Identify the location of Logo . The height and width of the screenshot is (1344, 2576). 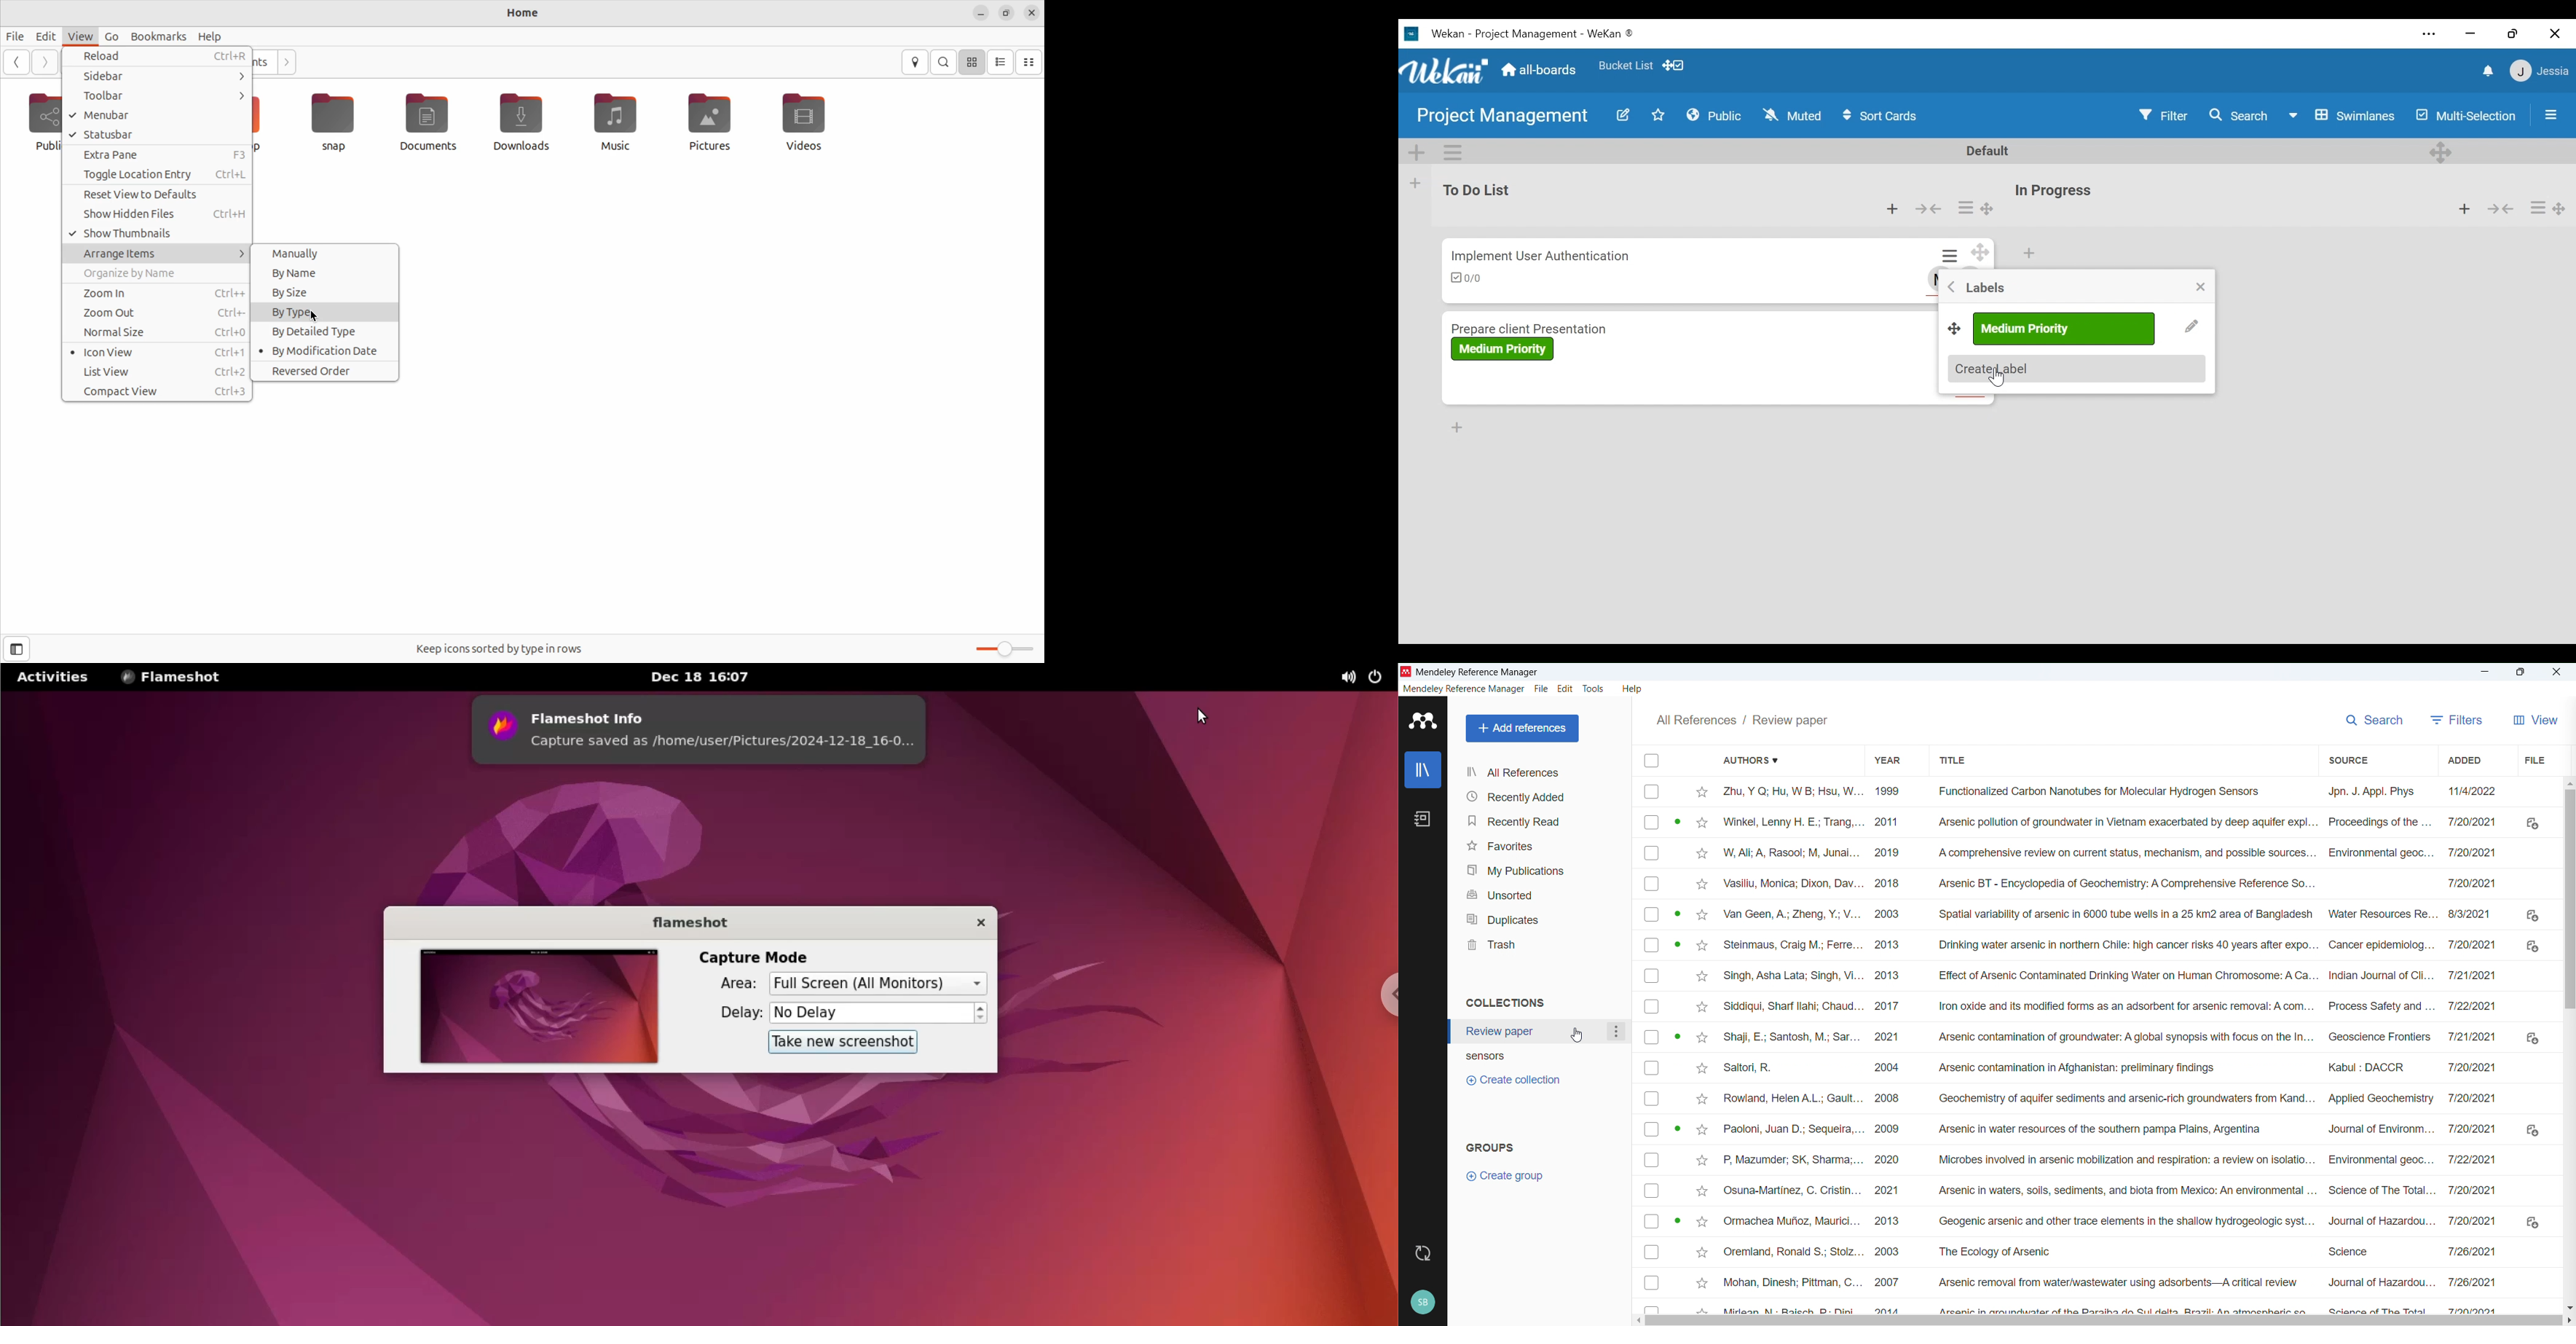
(1423, 721).